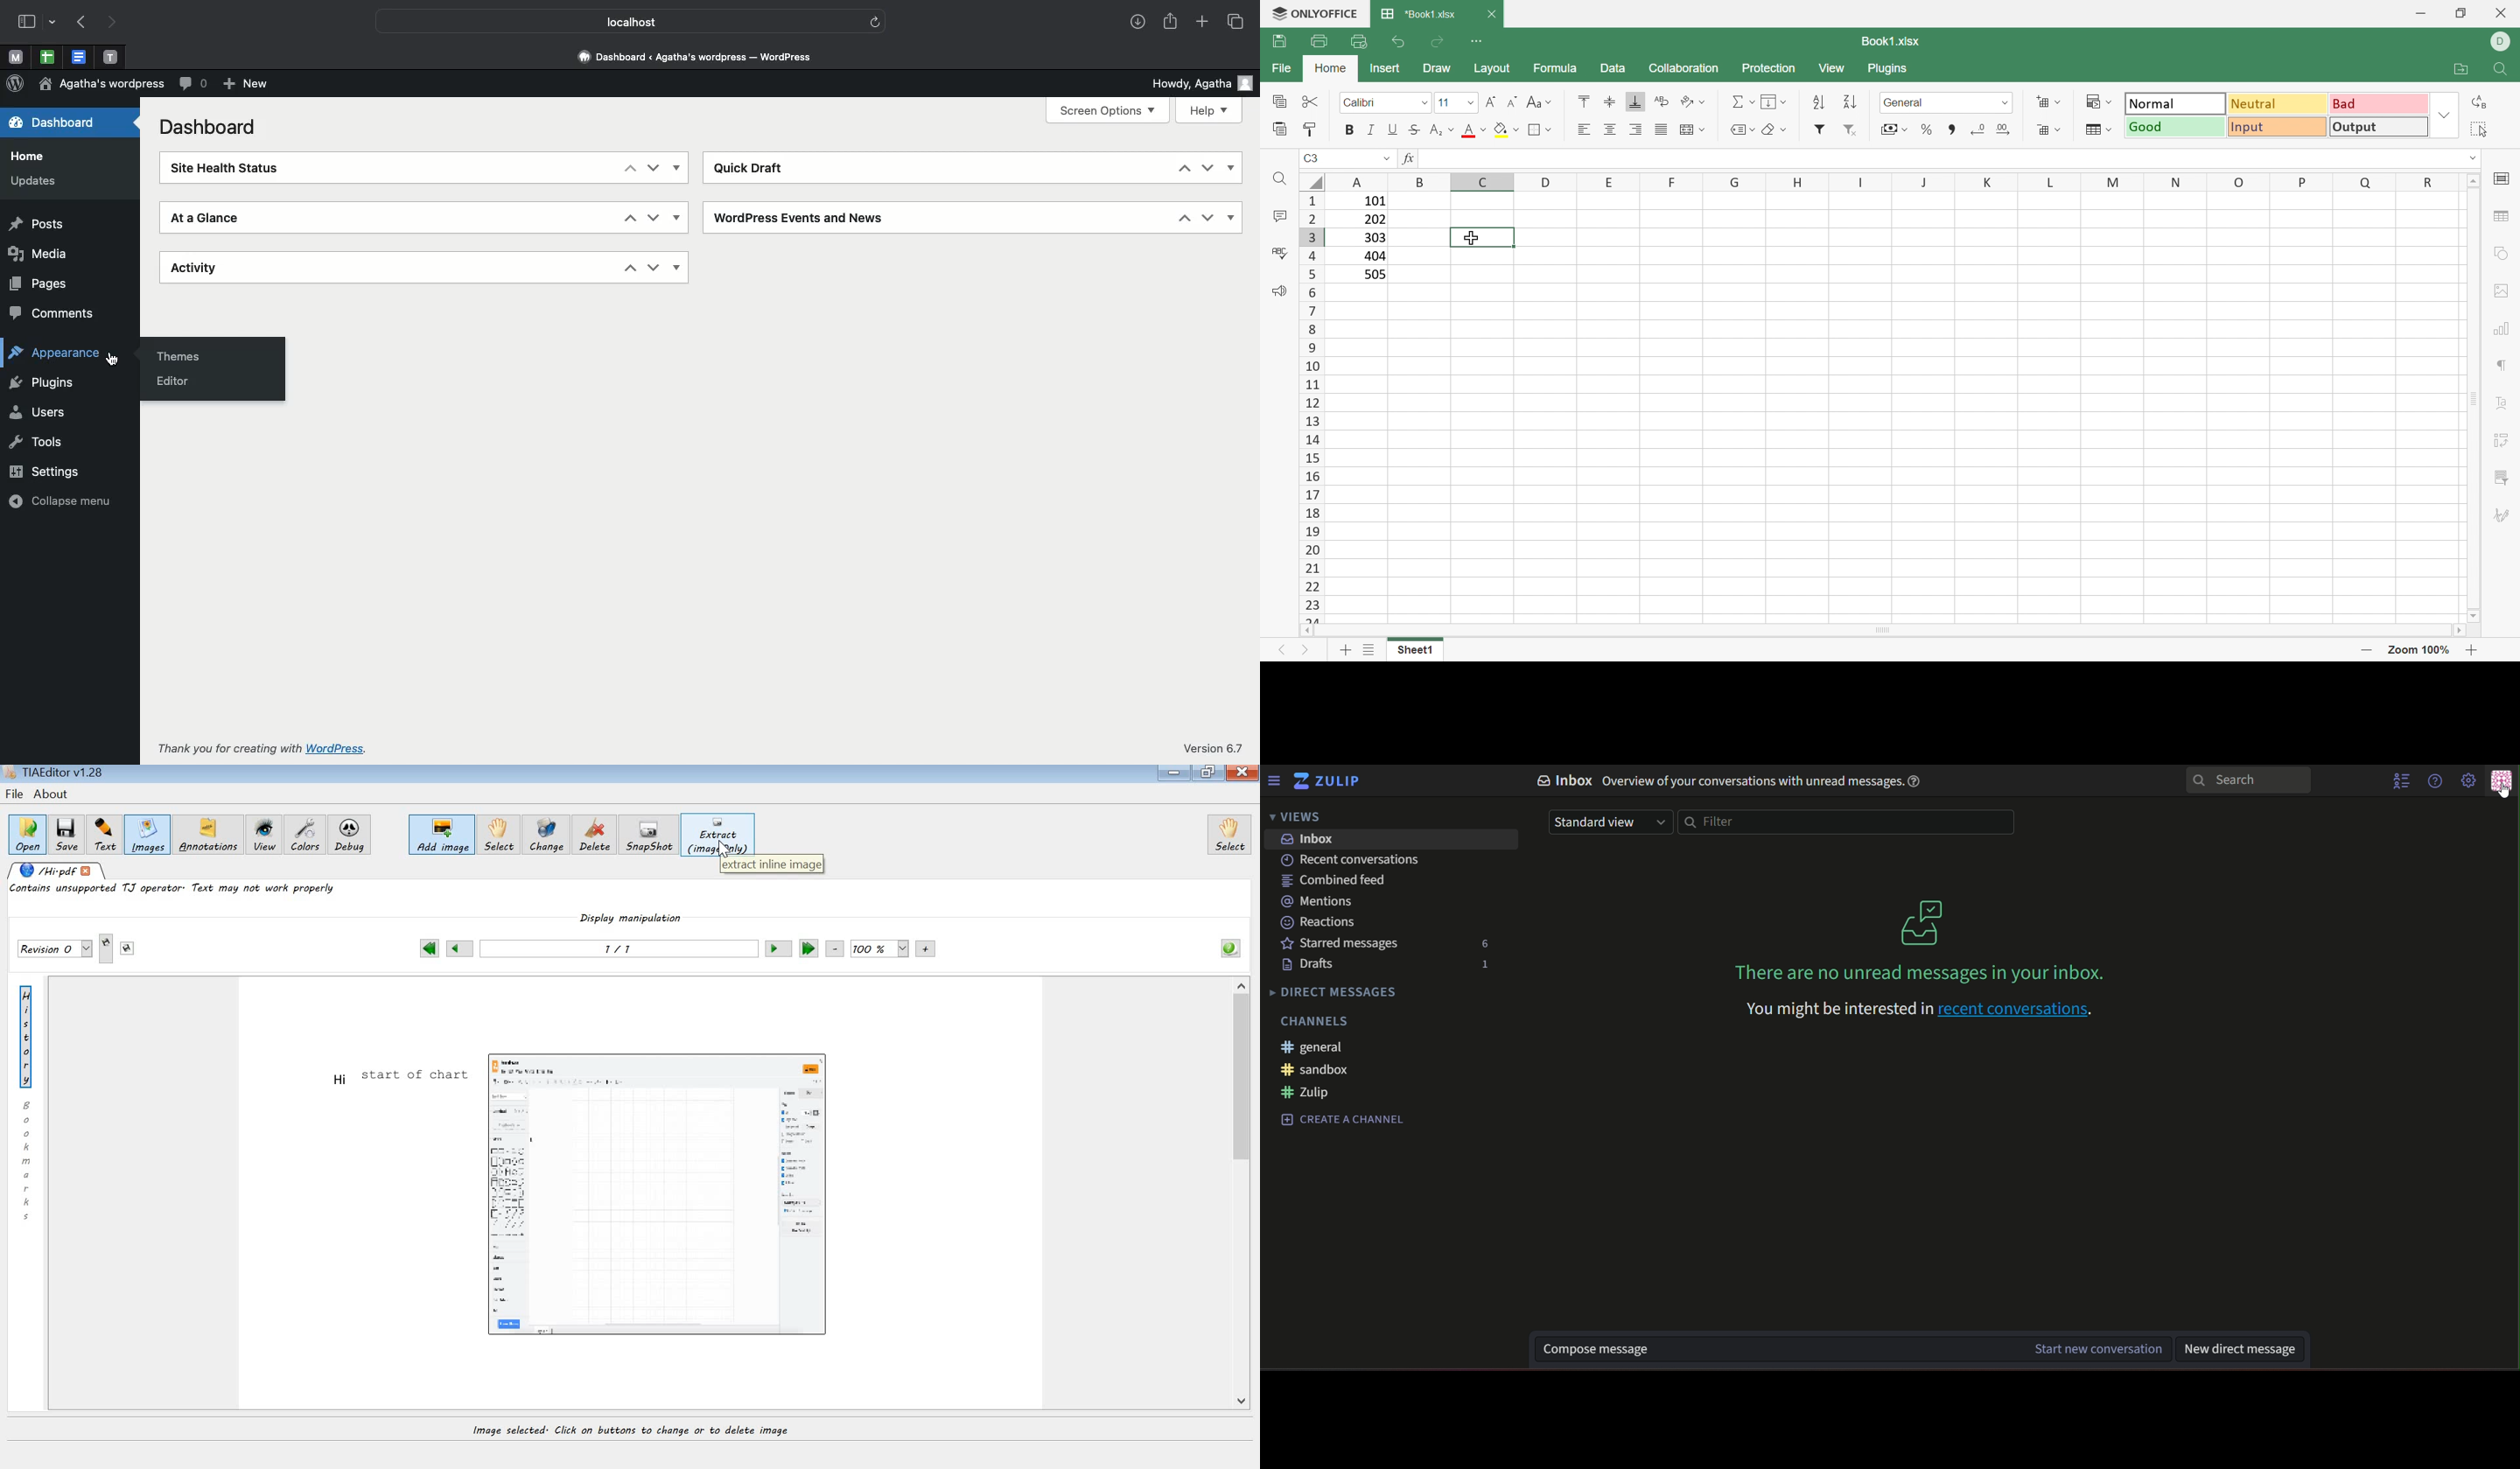 This screenshot has width=2520, height=1484. I want to click on View, so click(1836, 68).